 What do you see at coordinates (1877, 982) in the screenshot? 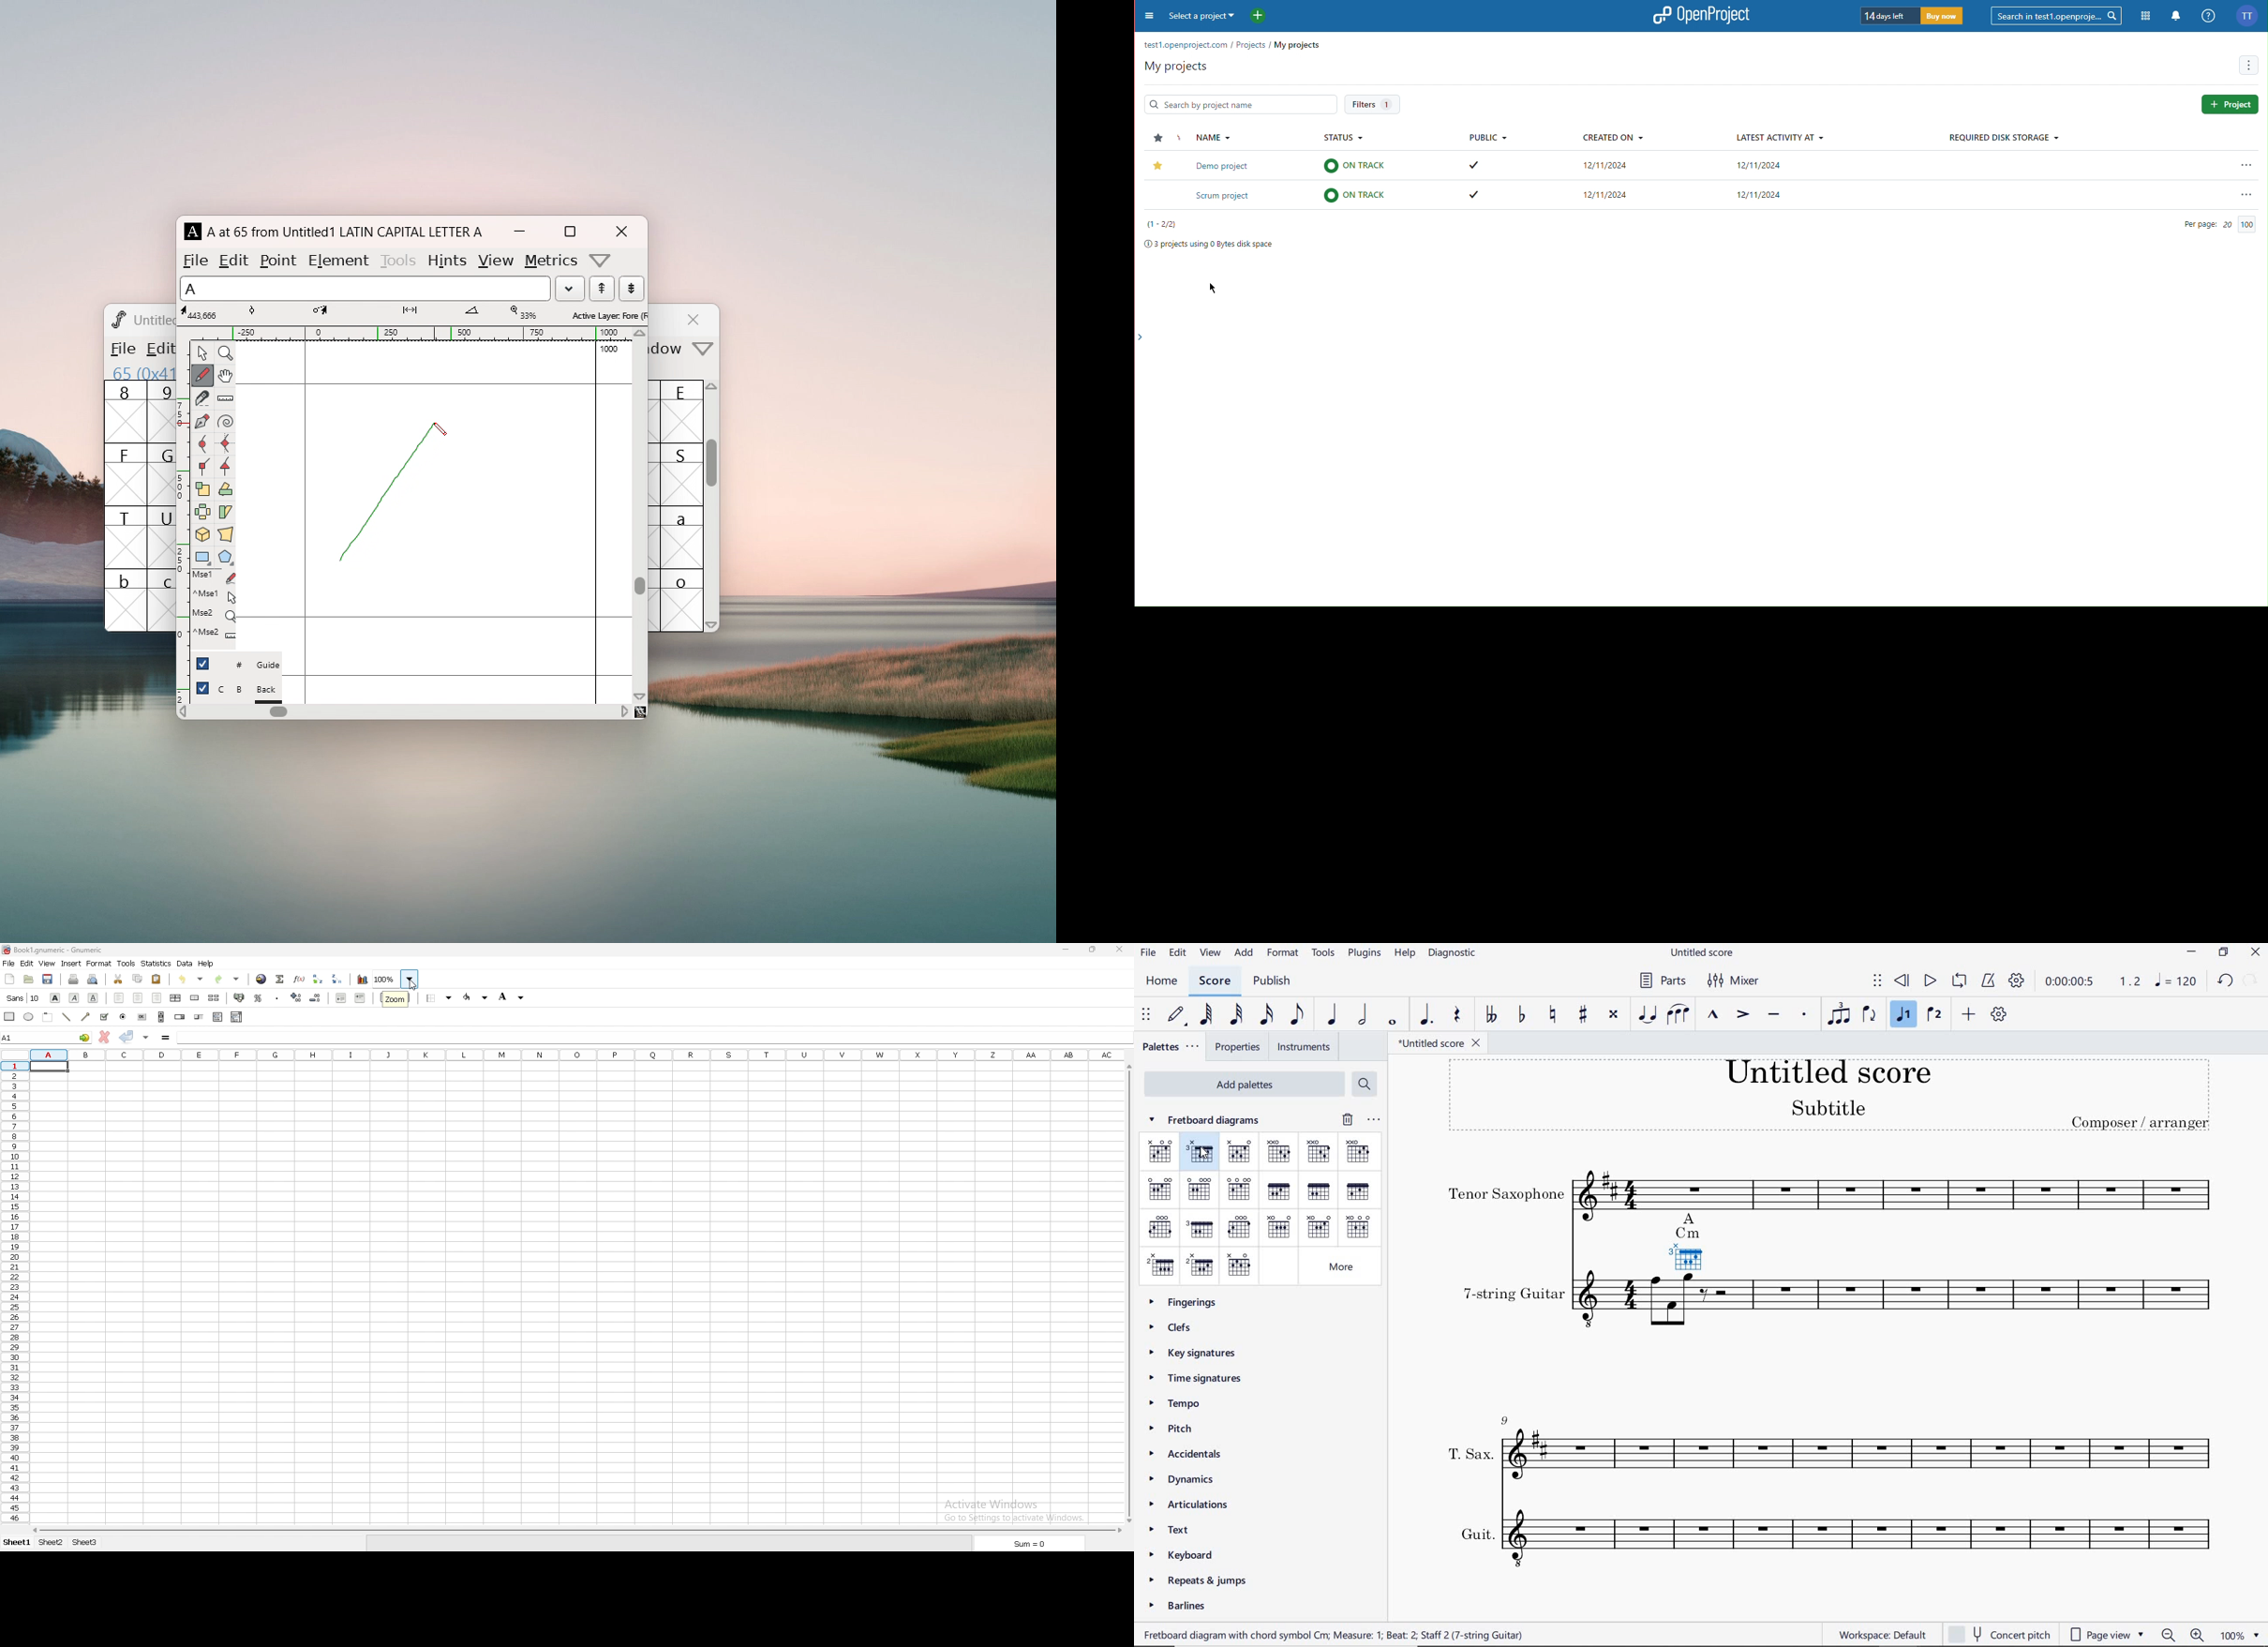
I see `SELECT TO MOVE` at bounding box center [1877, 982].